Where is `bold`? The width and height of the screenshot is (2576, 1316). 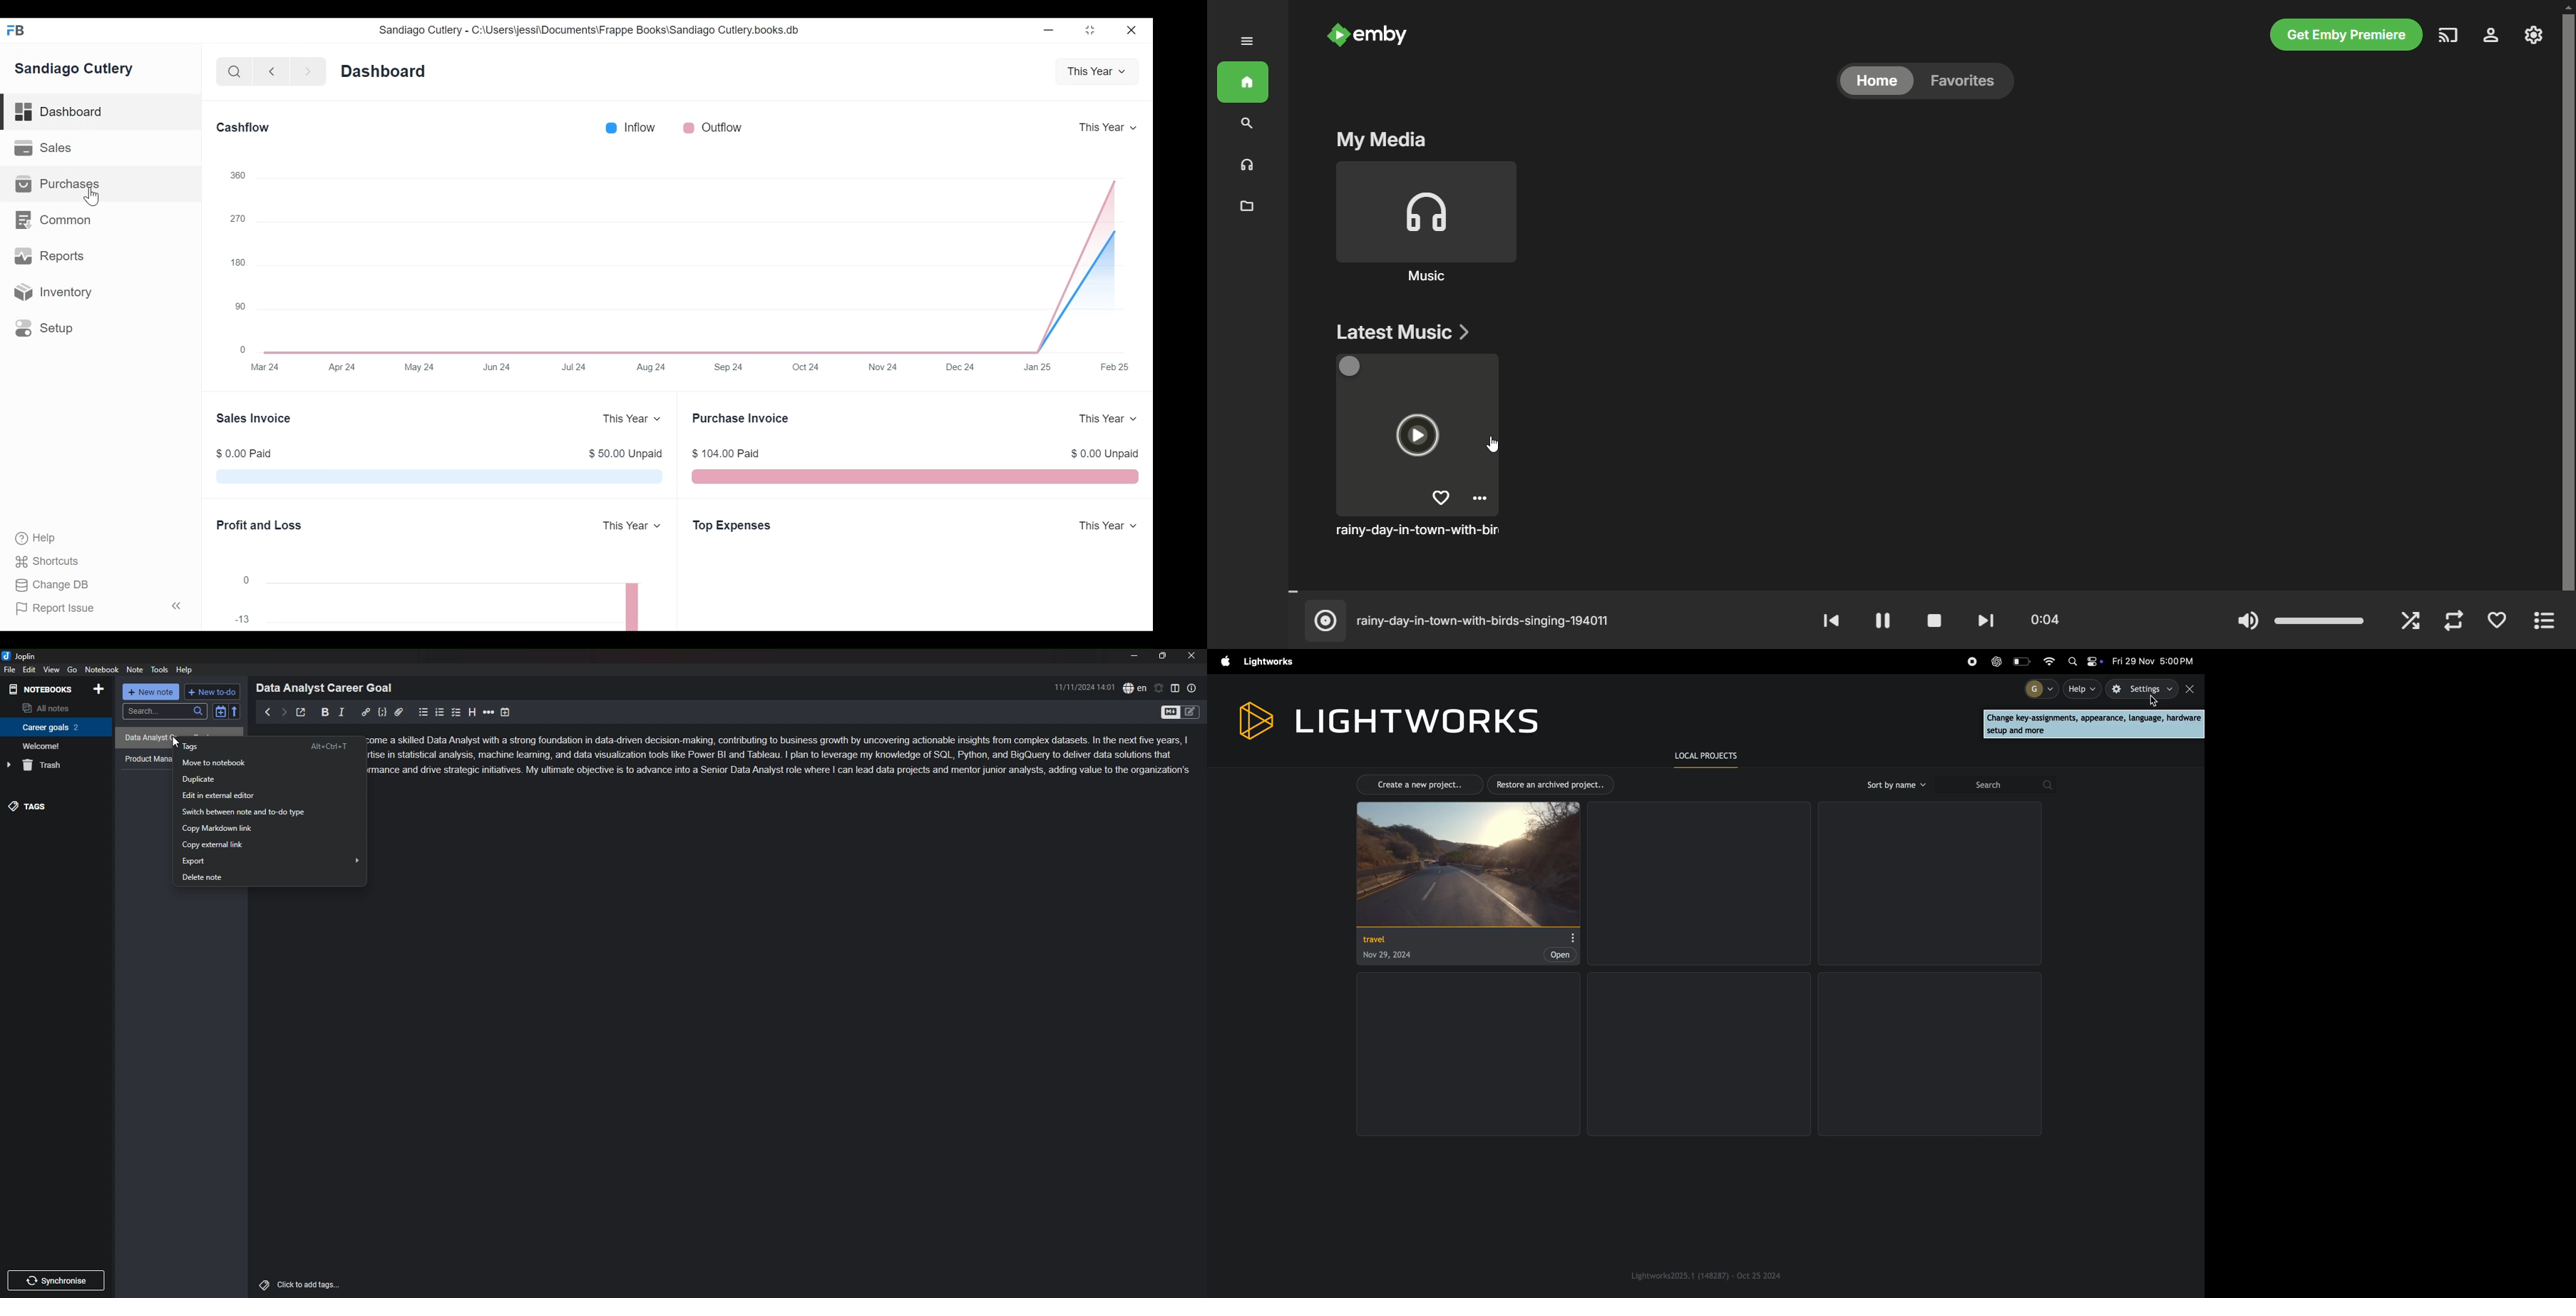 bold is located at coordinates (326, 713).